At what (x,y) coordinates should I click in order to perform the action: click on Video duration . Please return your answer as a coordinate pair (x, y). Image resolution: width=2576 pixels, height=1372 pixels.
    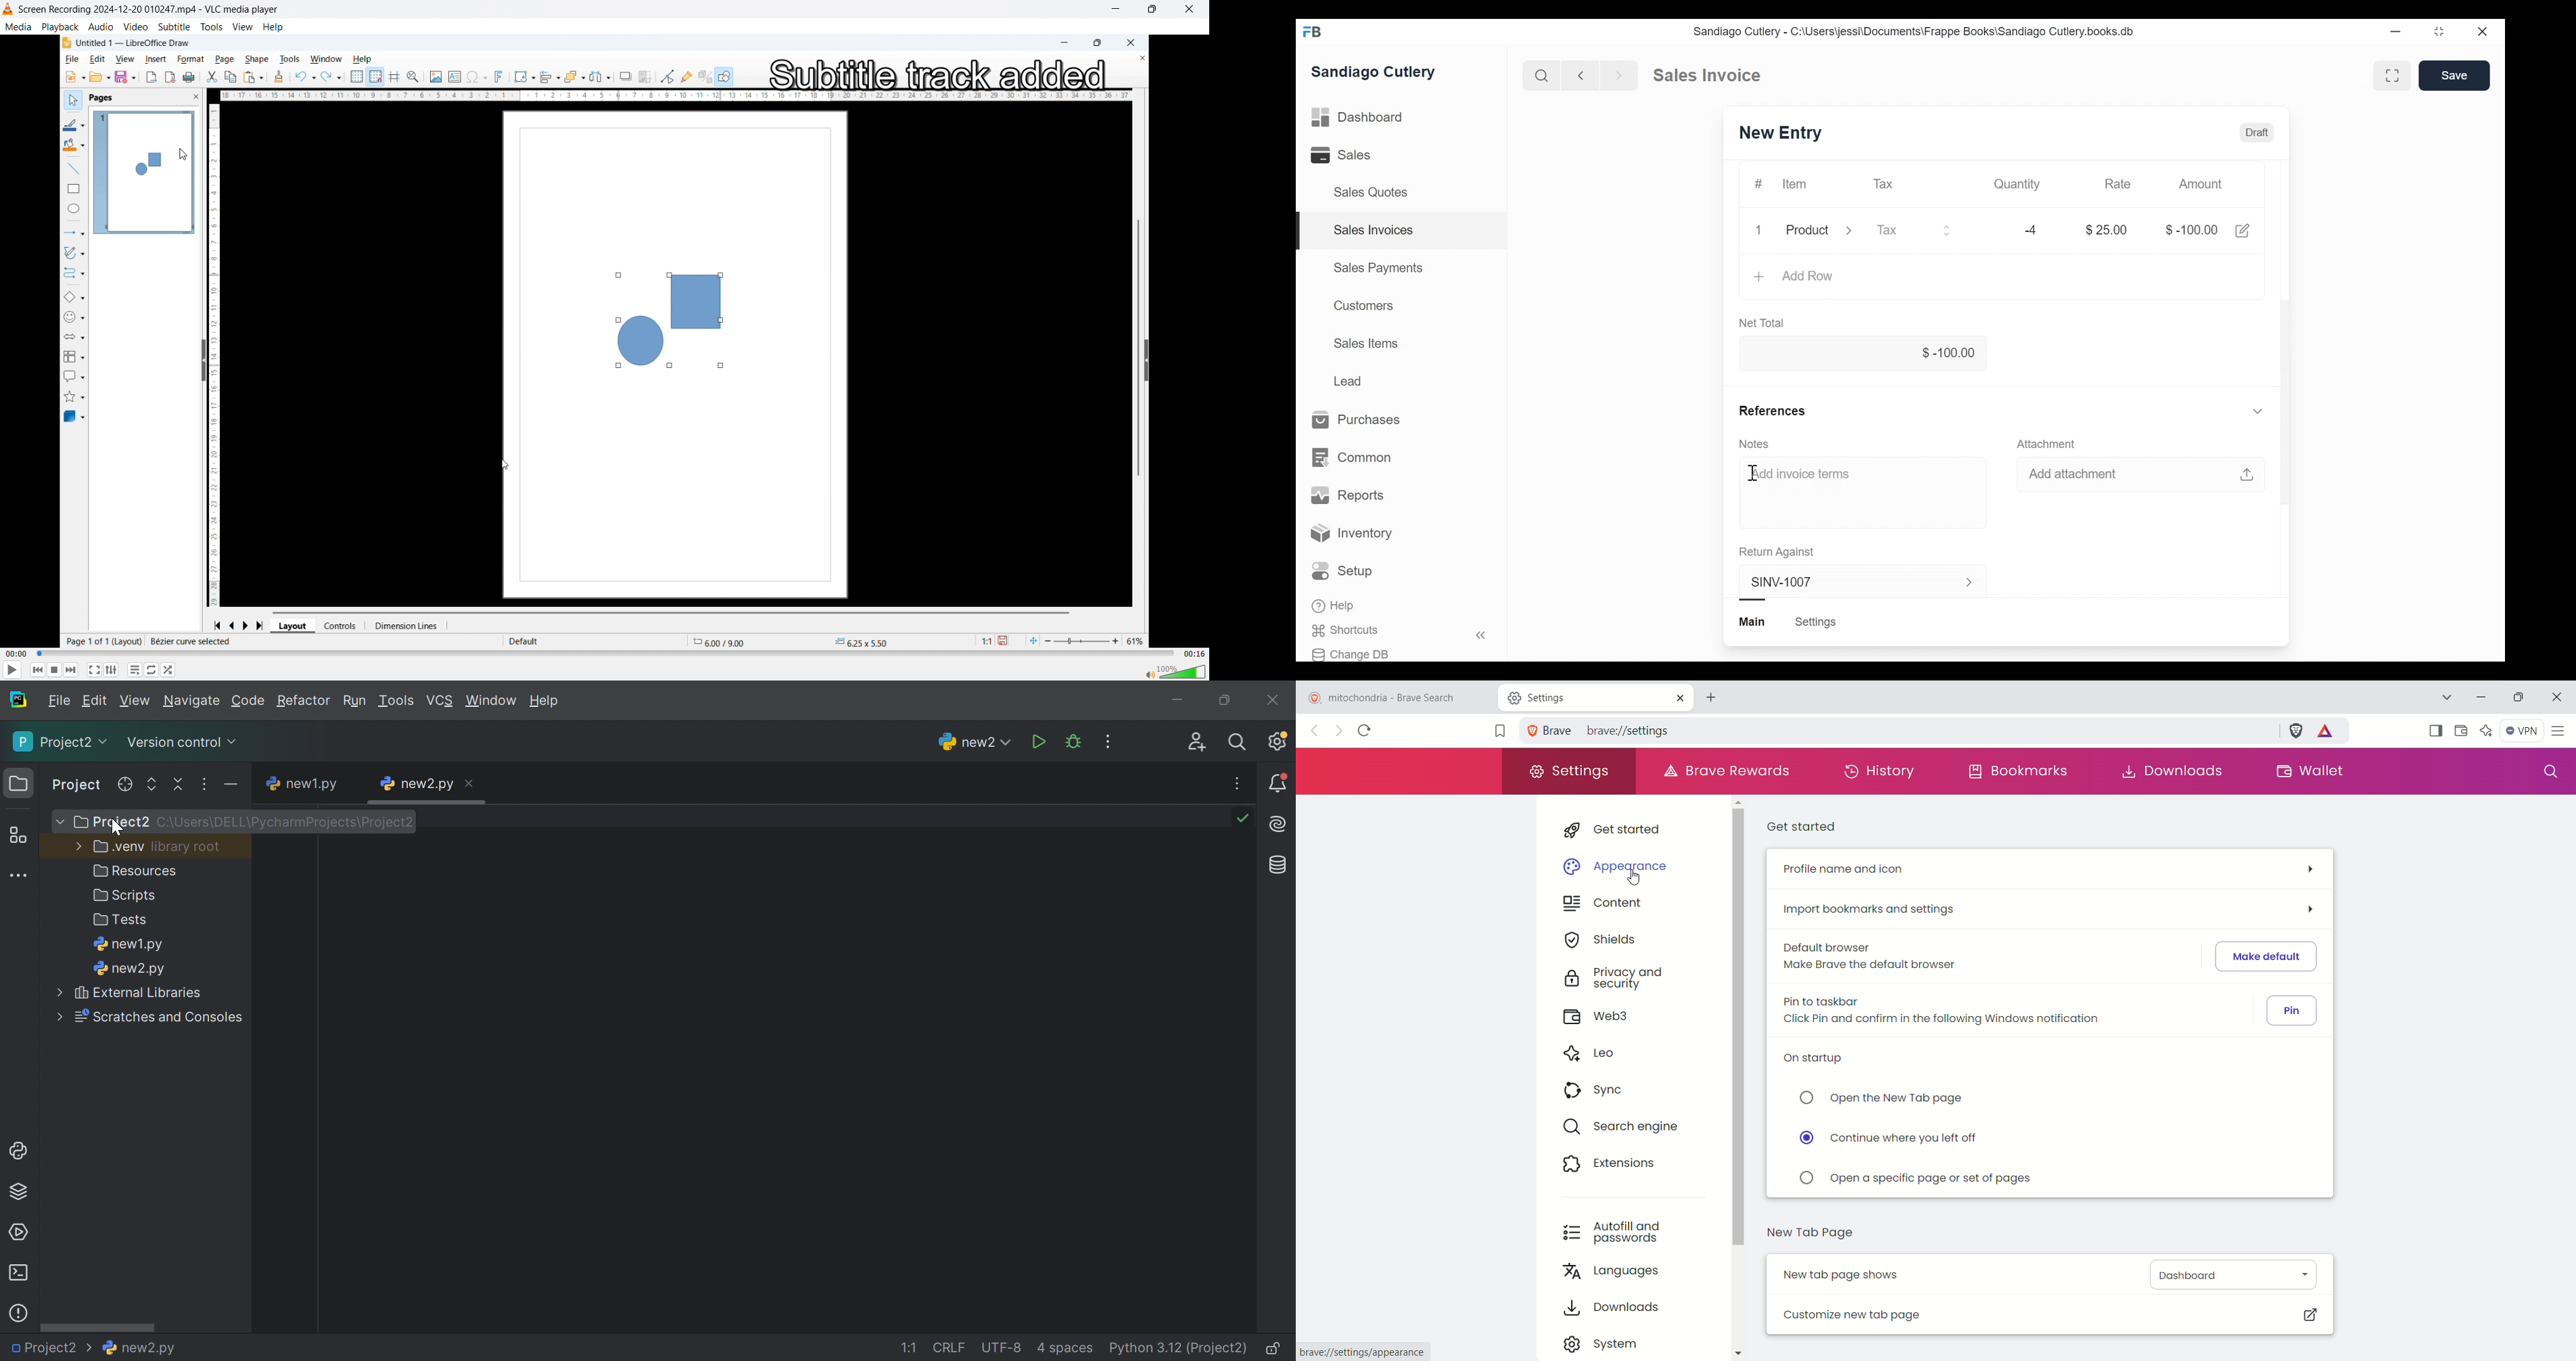
    Looking at the image, I should click on (1194, 654).